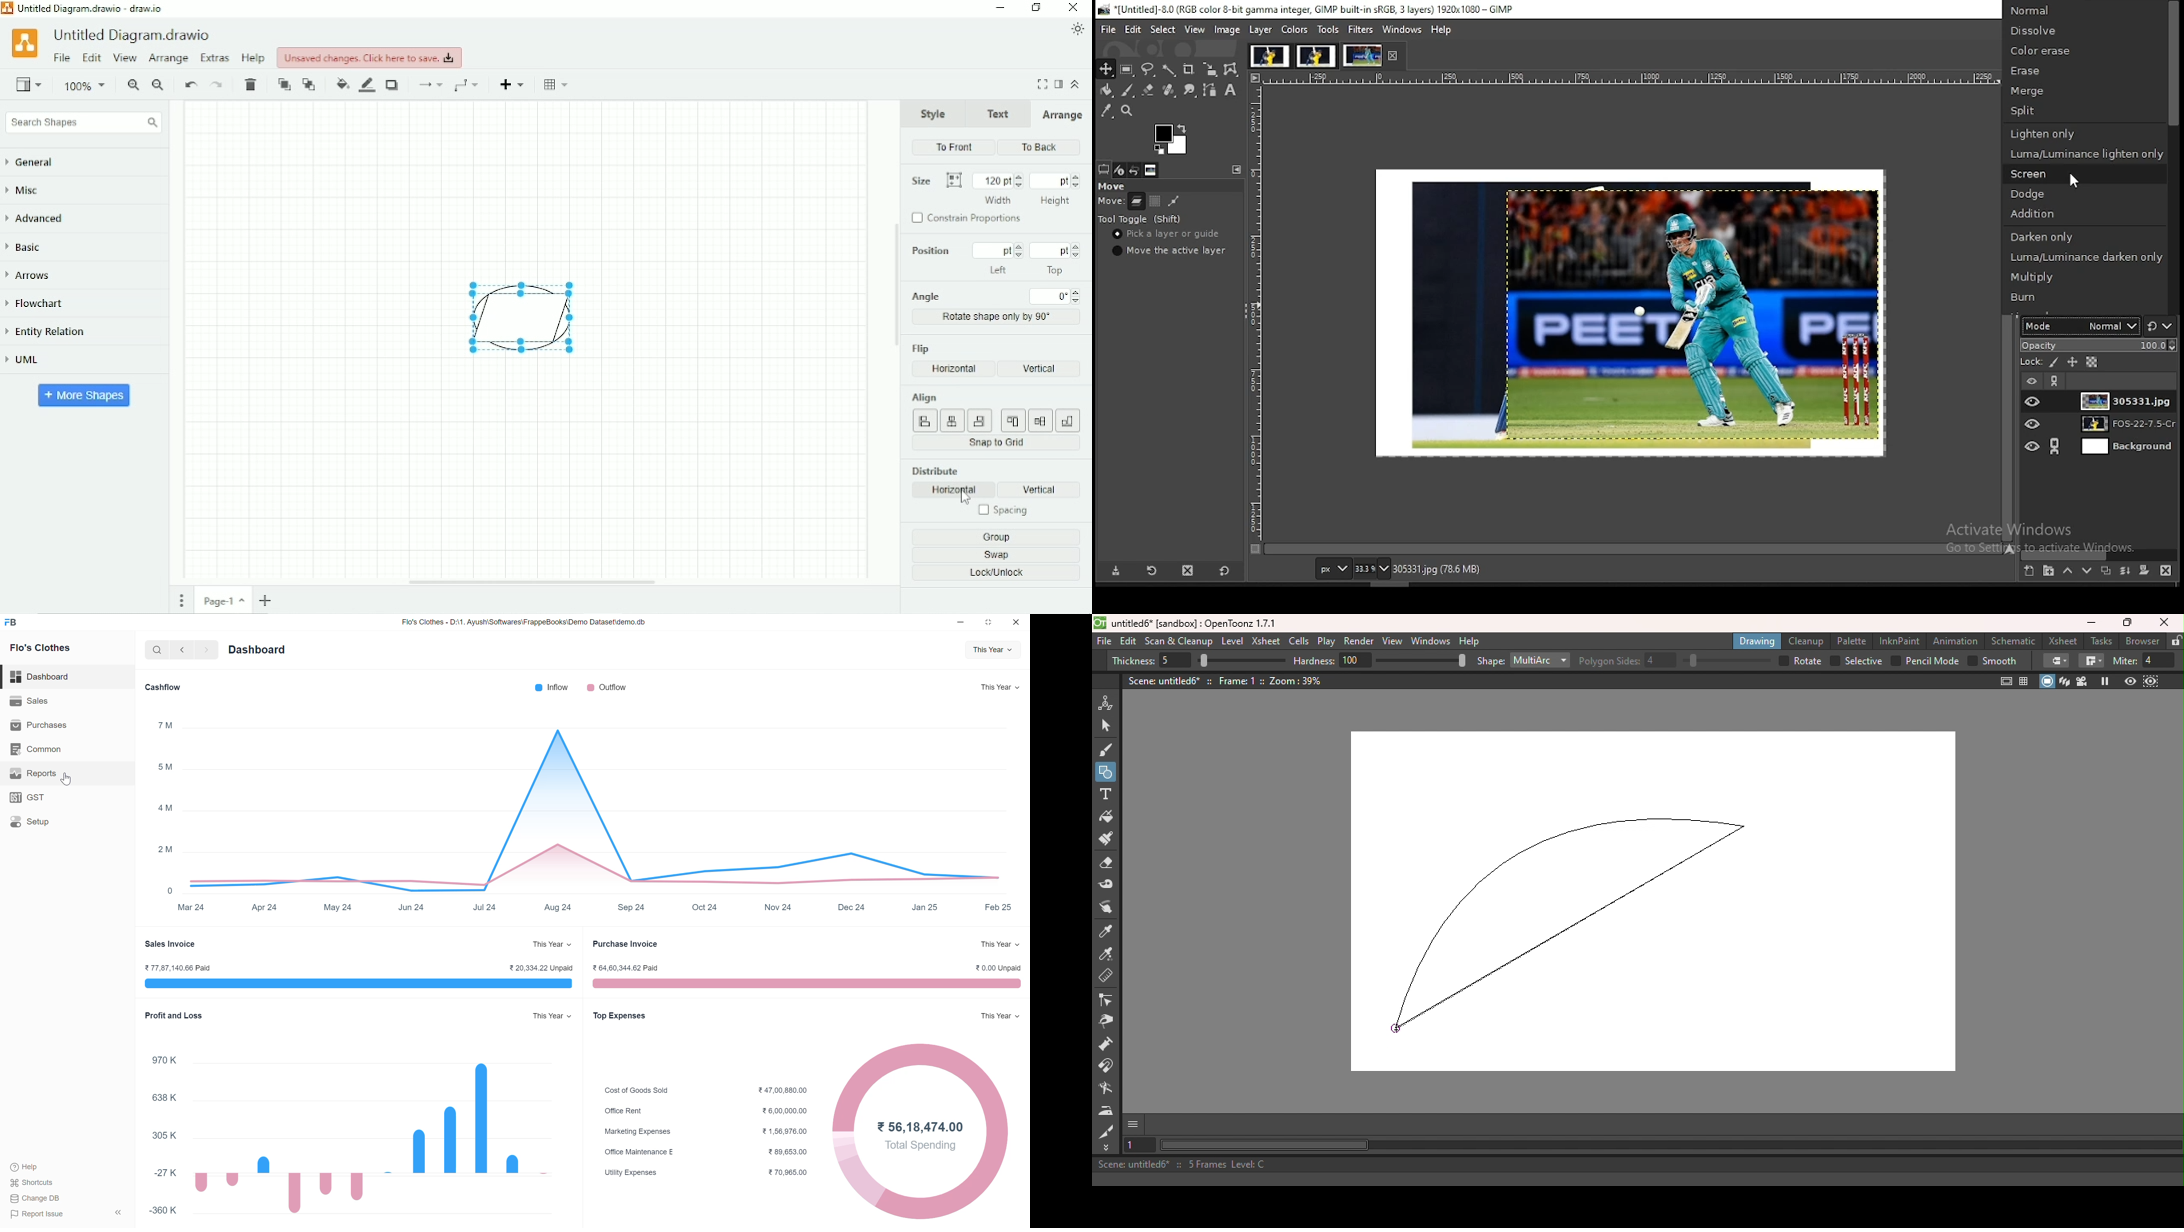 The image size is (2184, 1232). Describe the element at coordinates (1372, 568) in the screenshot. I see `zoom level` at that location.